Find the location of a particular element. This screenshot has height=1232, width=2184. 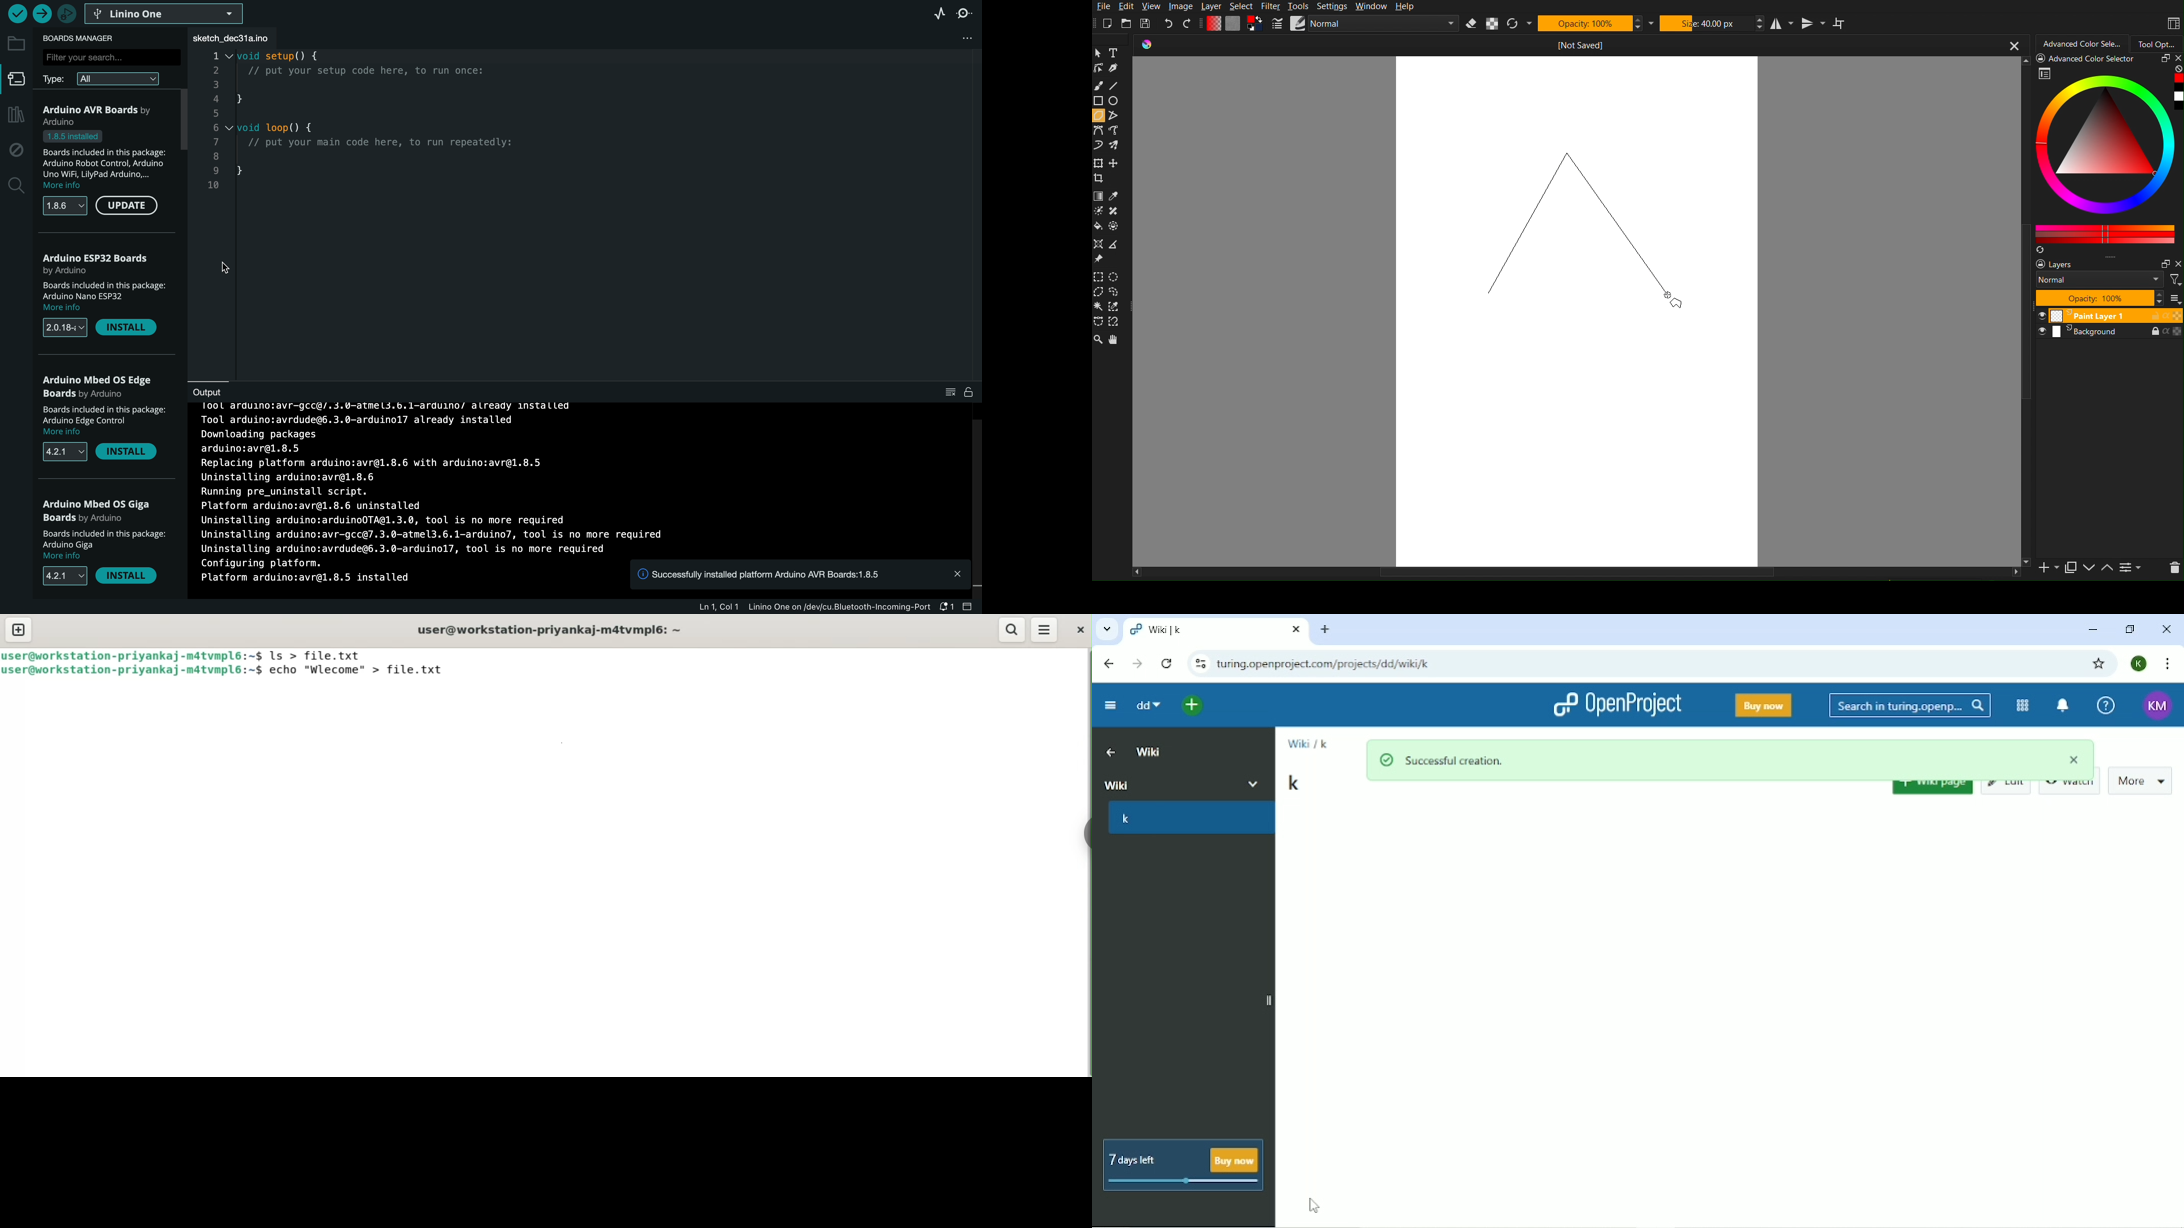

draw a gradient is located at coordinates (1099, 196).